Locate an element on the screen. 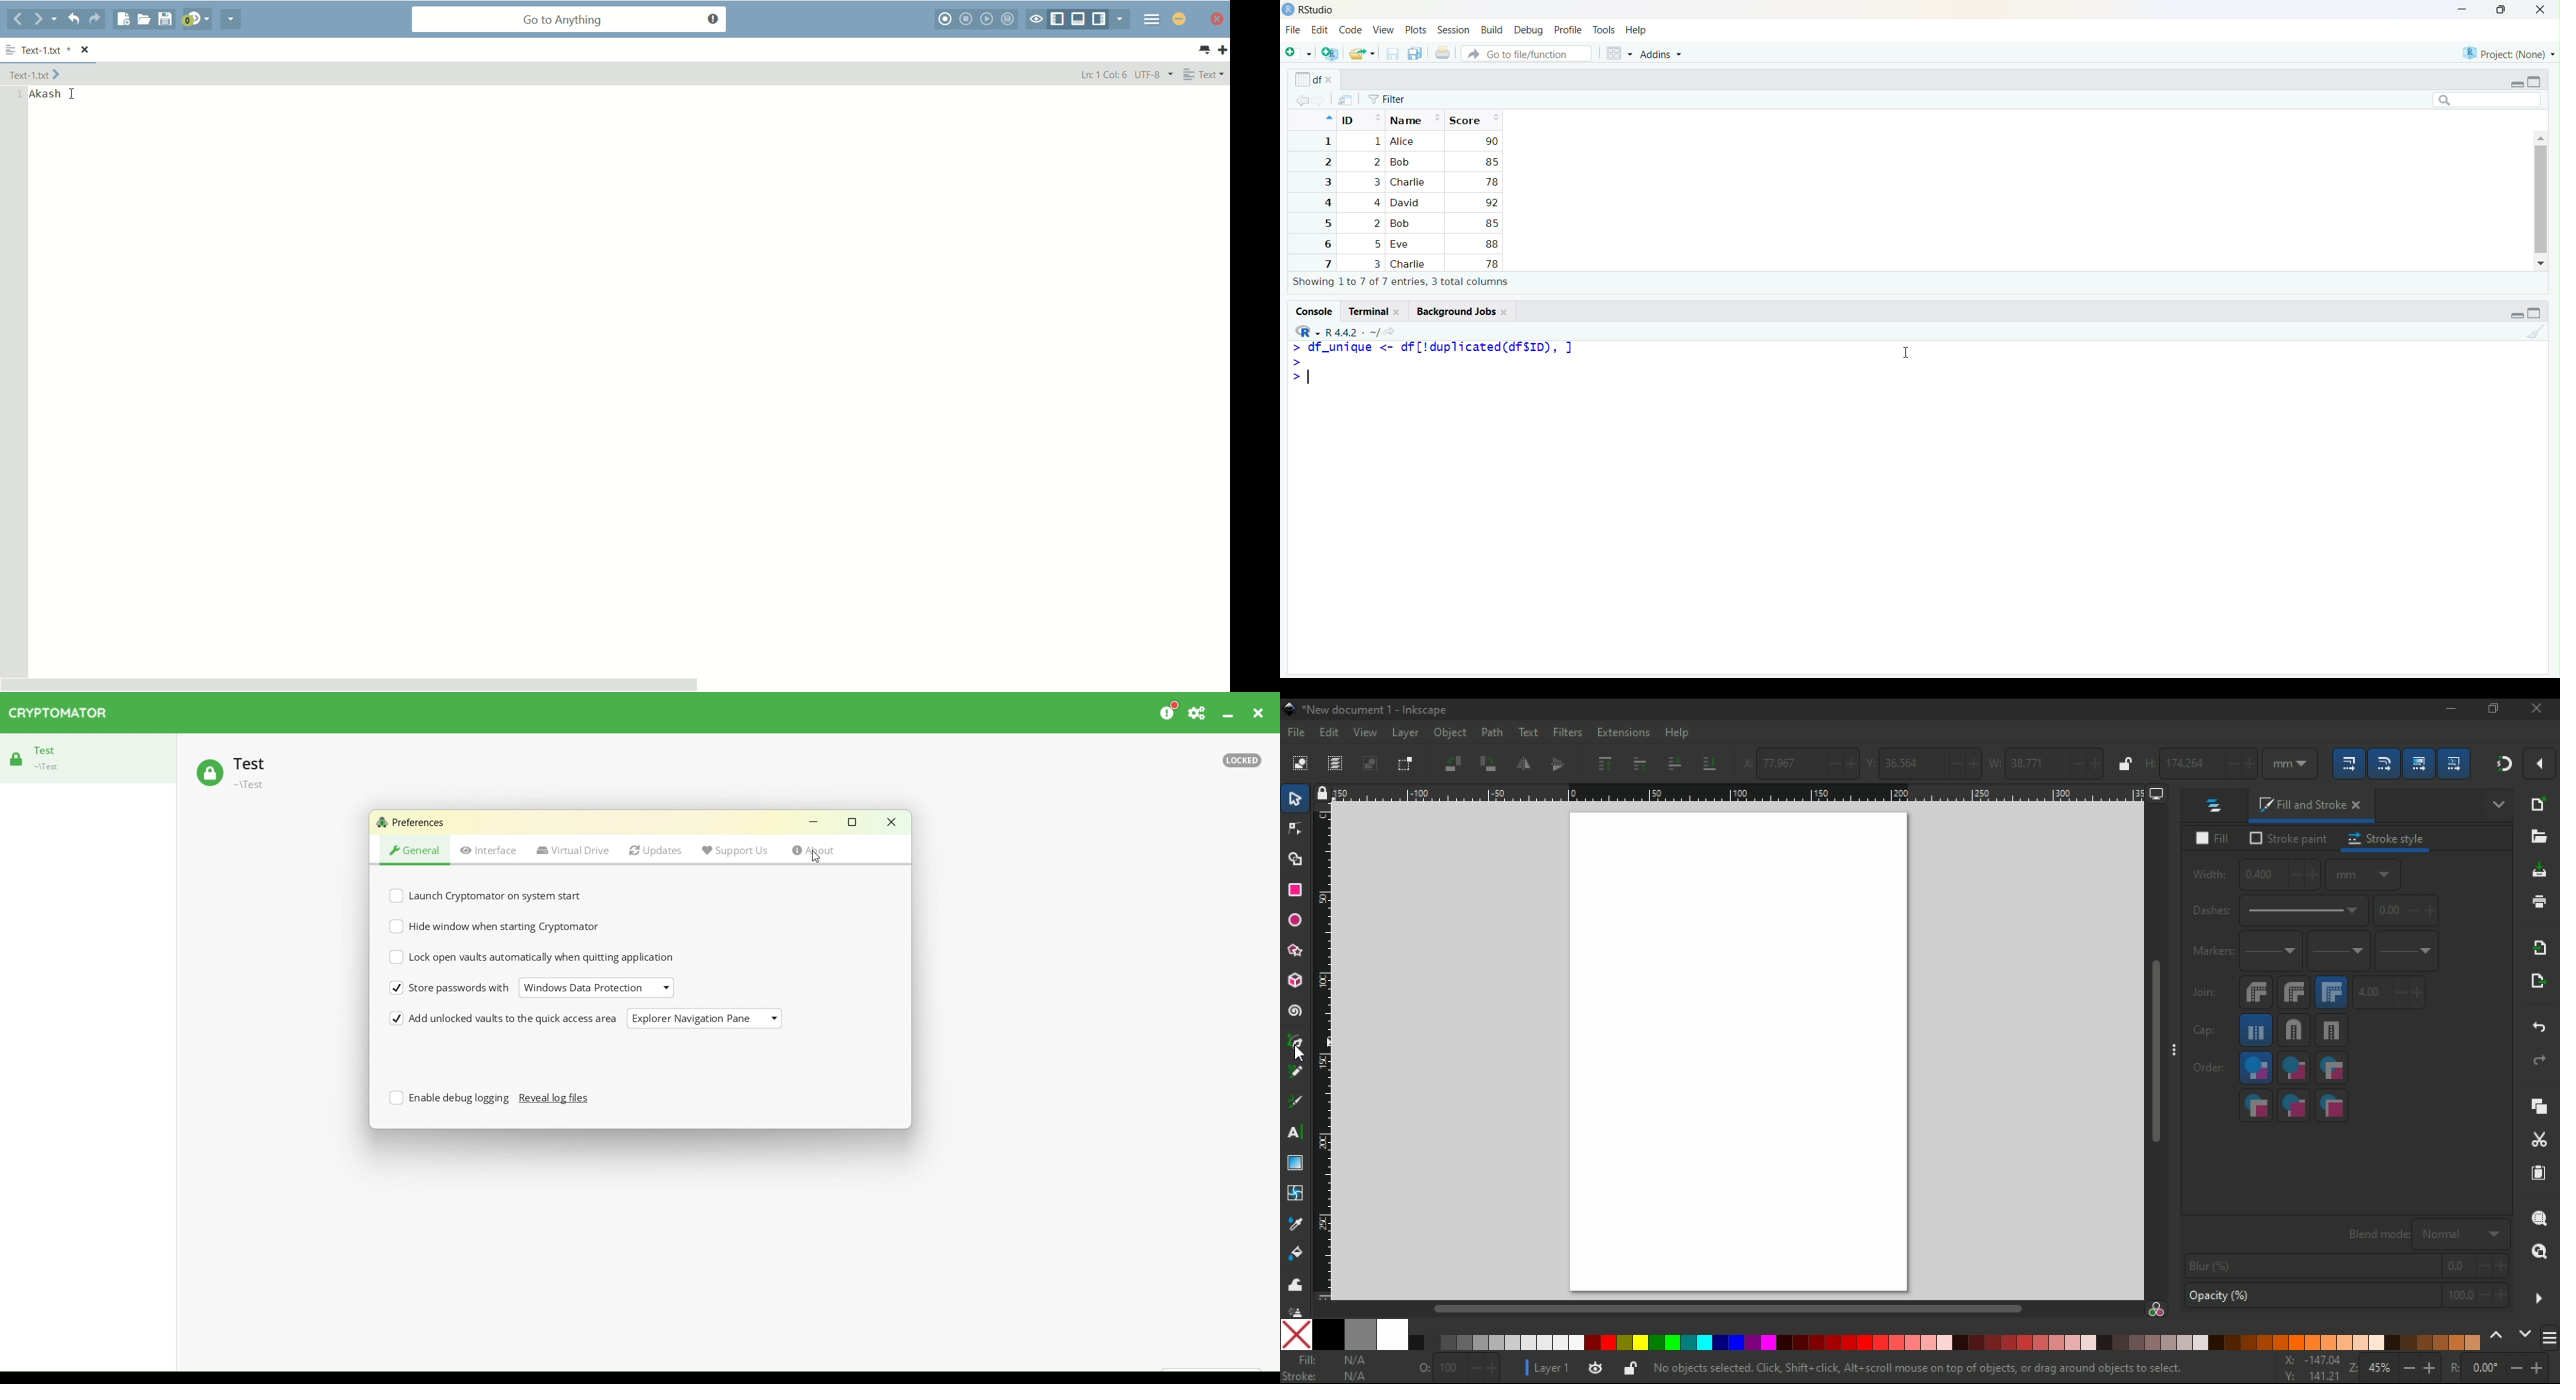 This screenshot has width=2576, height=1400. close is located at coordinates (1332, 81).